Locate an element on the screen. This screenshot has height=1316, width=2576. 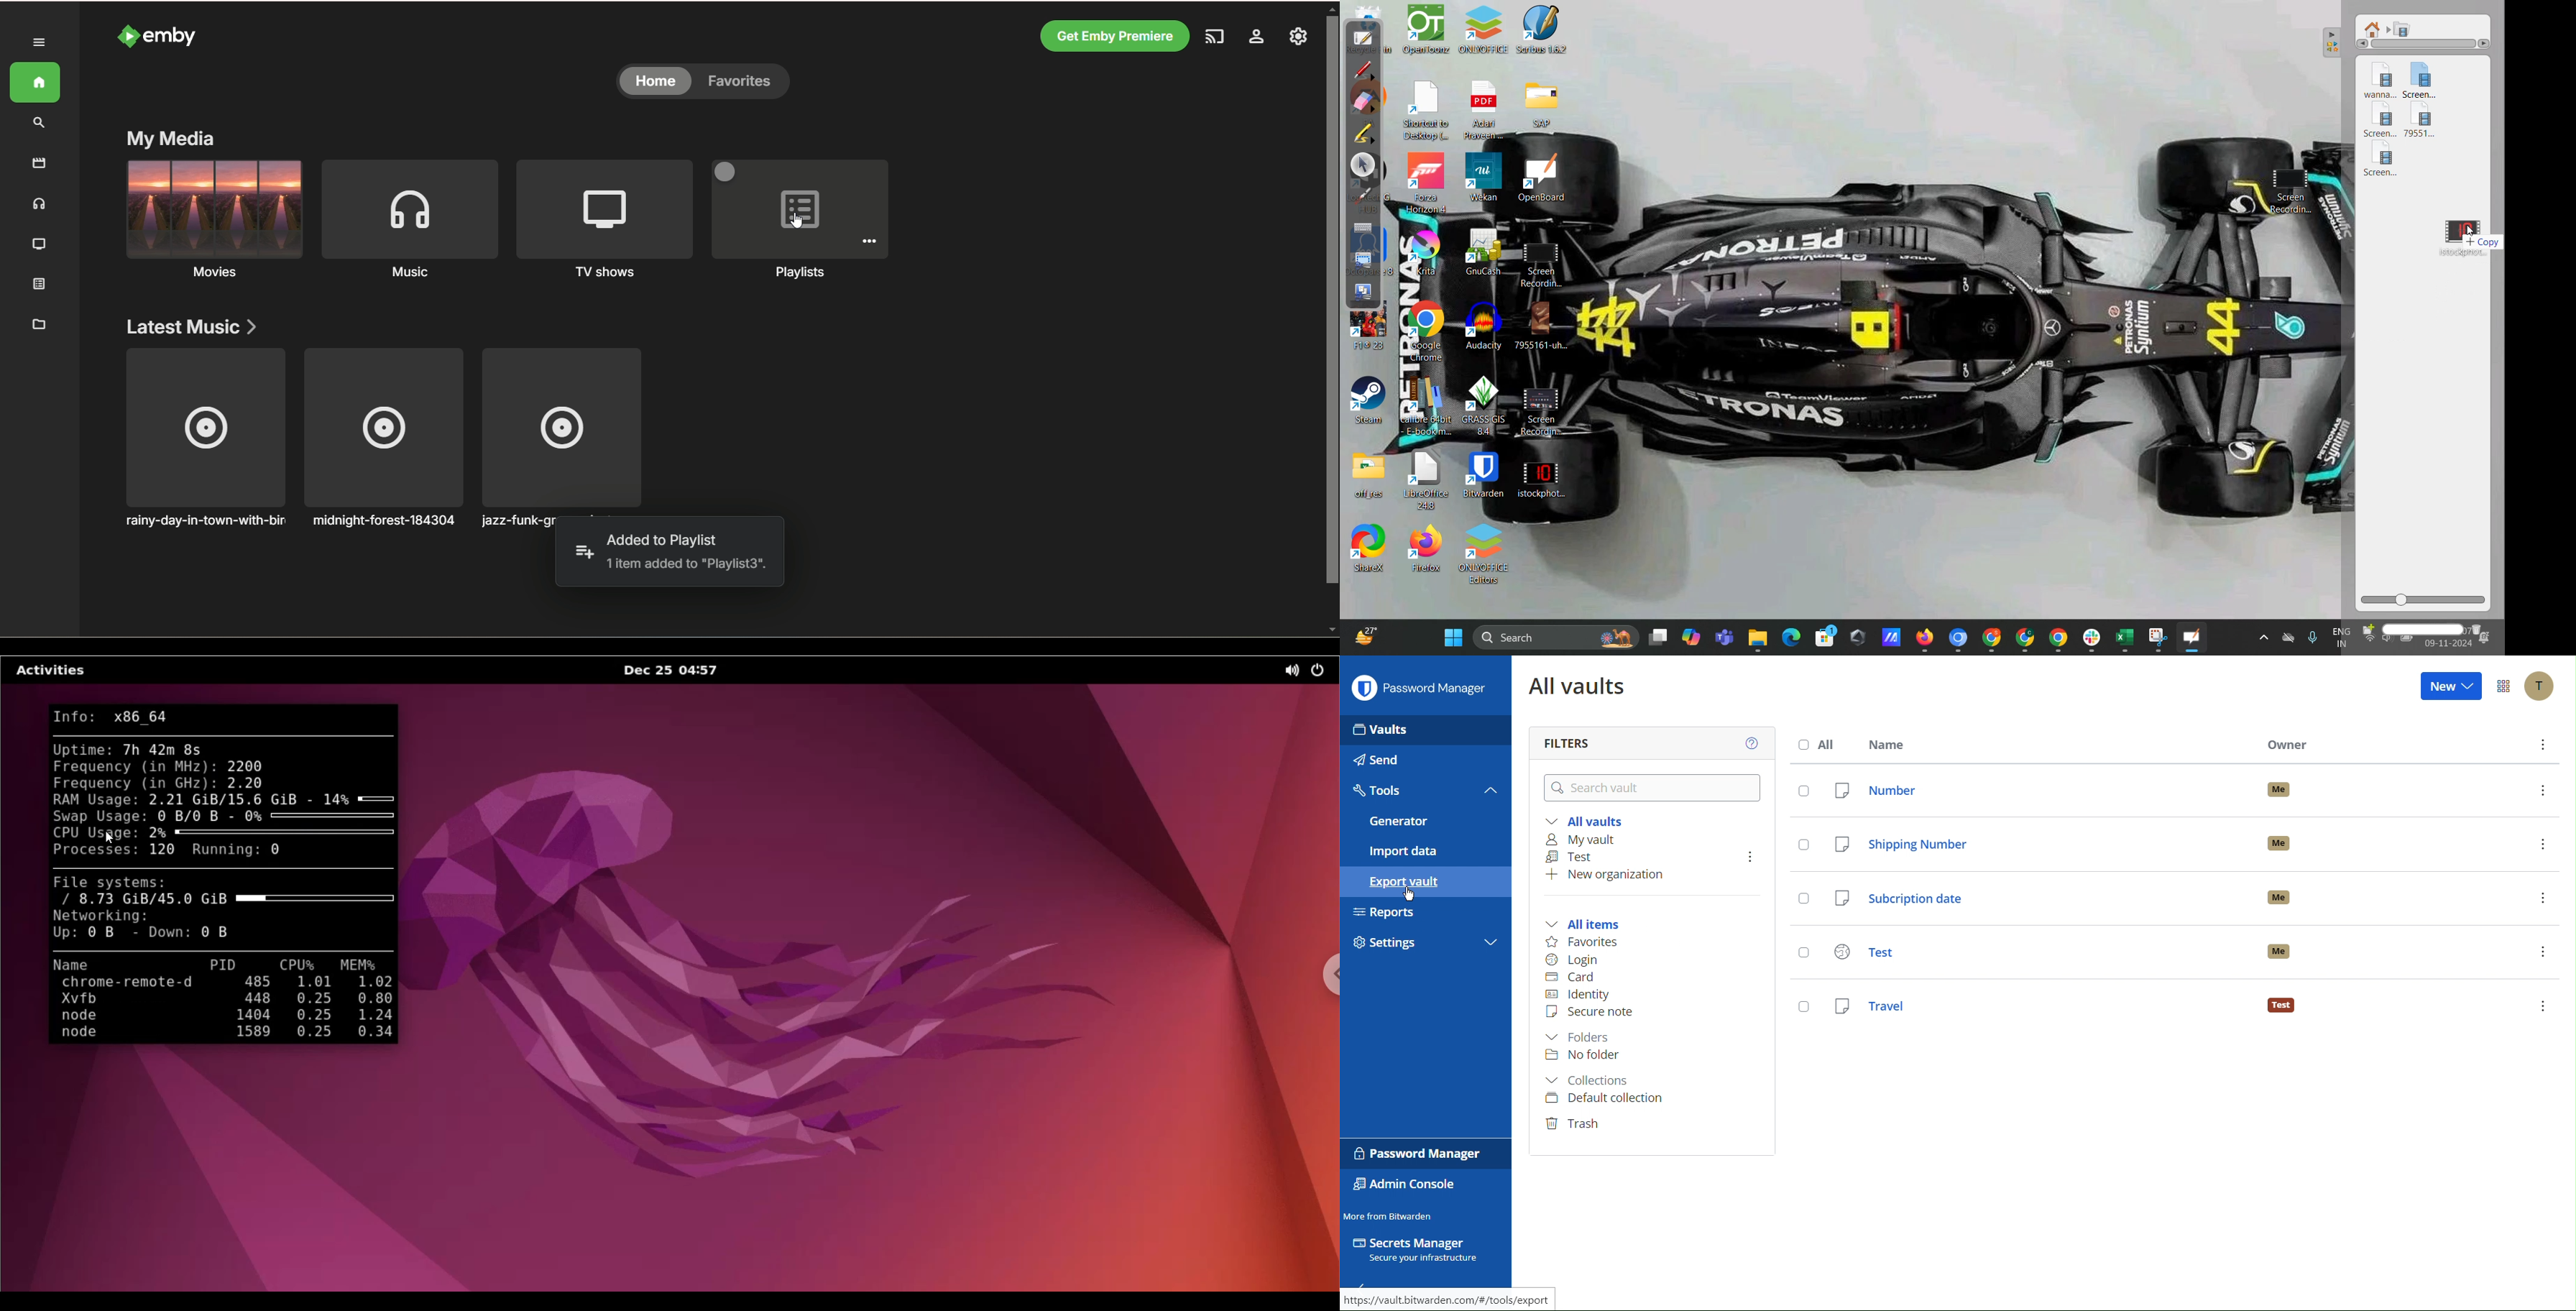
Test is located at coordinates (1571, 859).